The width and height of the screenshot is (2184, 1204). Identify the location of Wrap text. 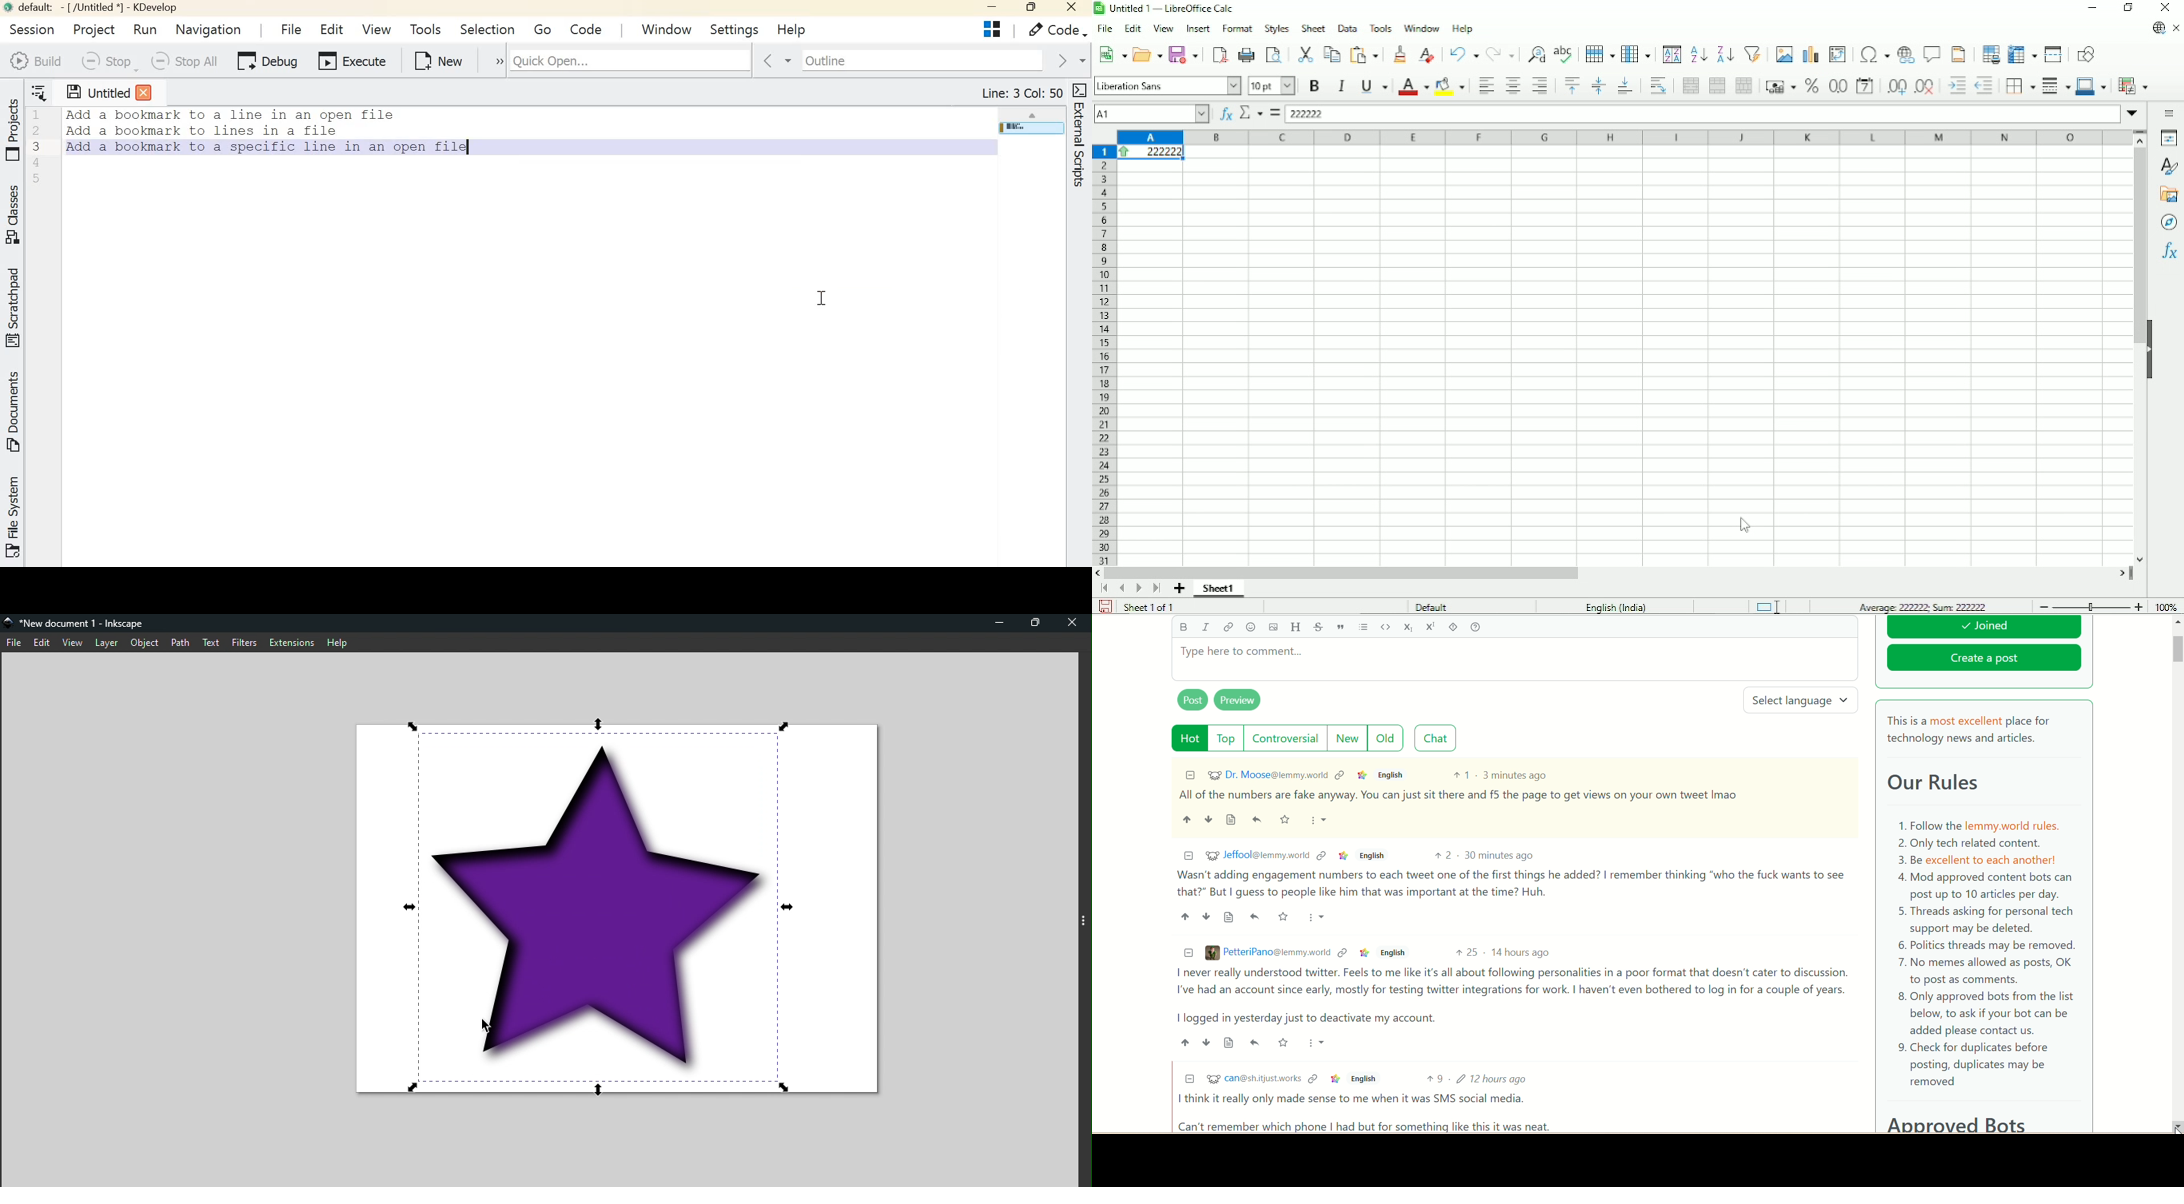
(1658, 85).